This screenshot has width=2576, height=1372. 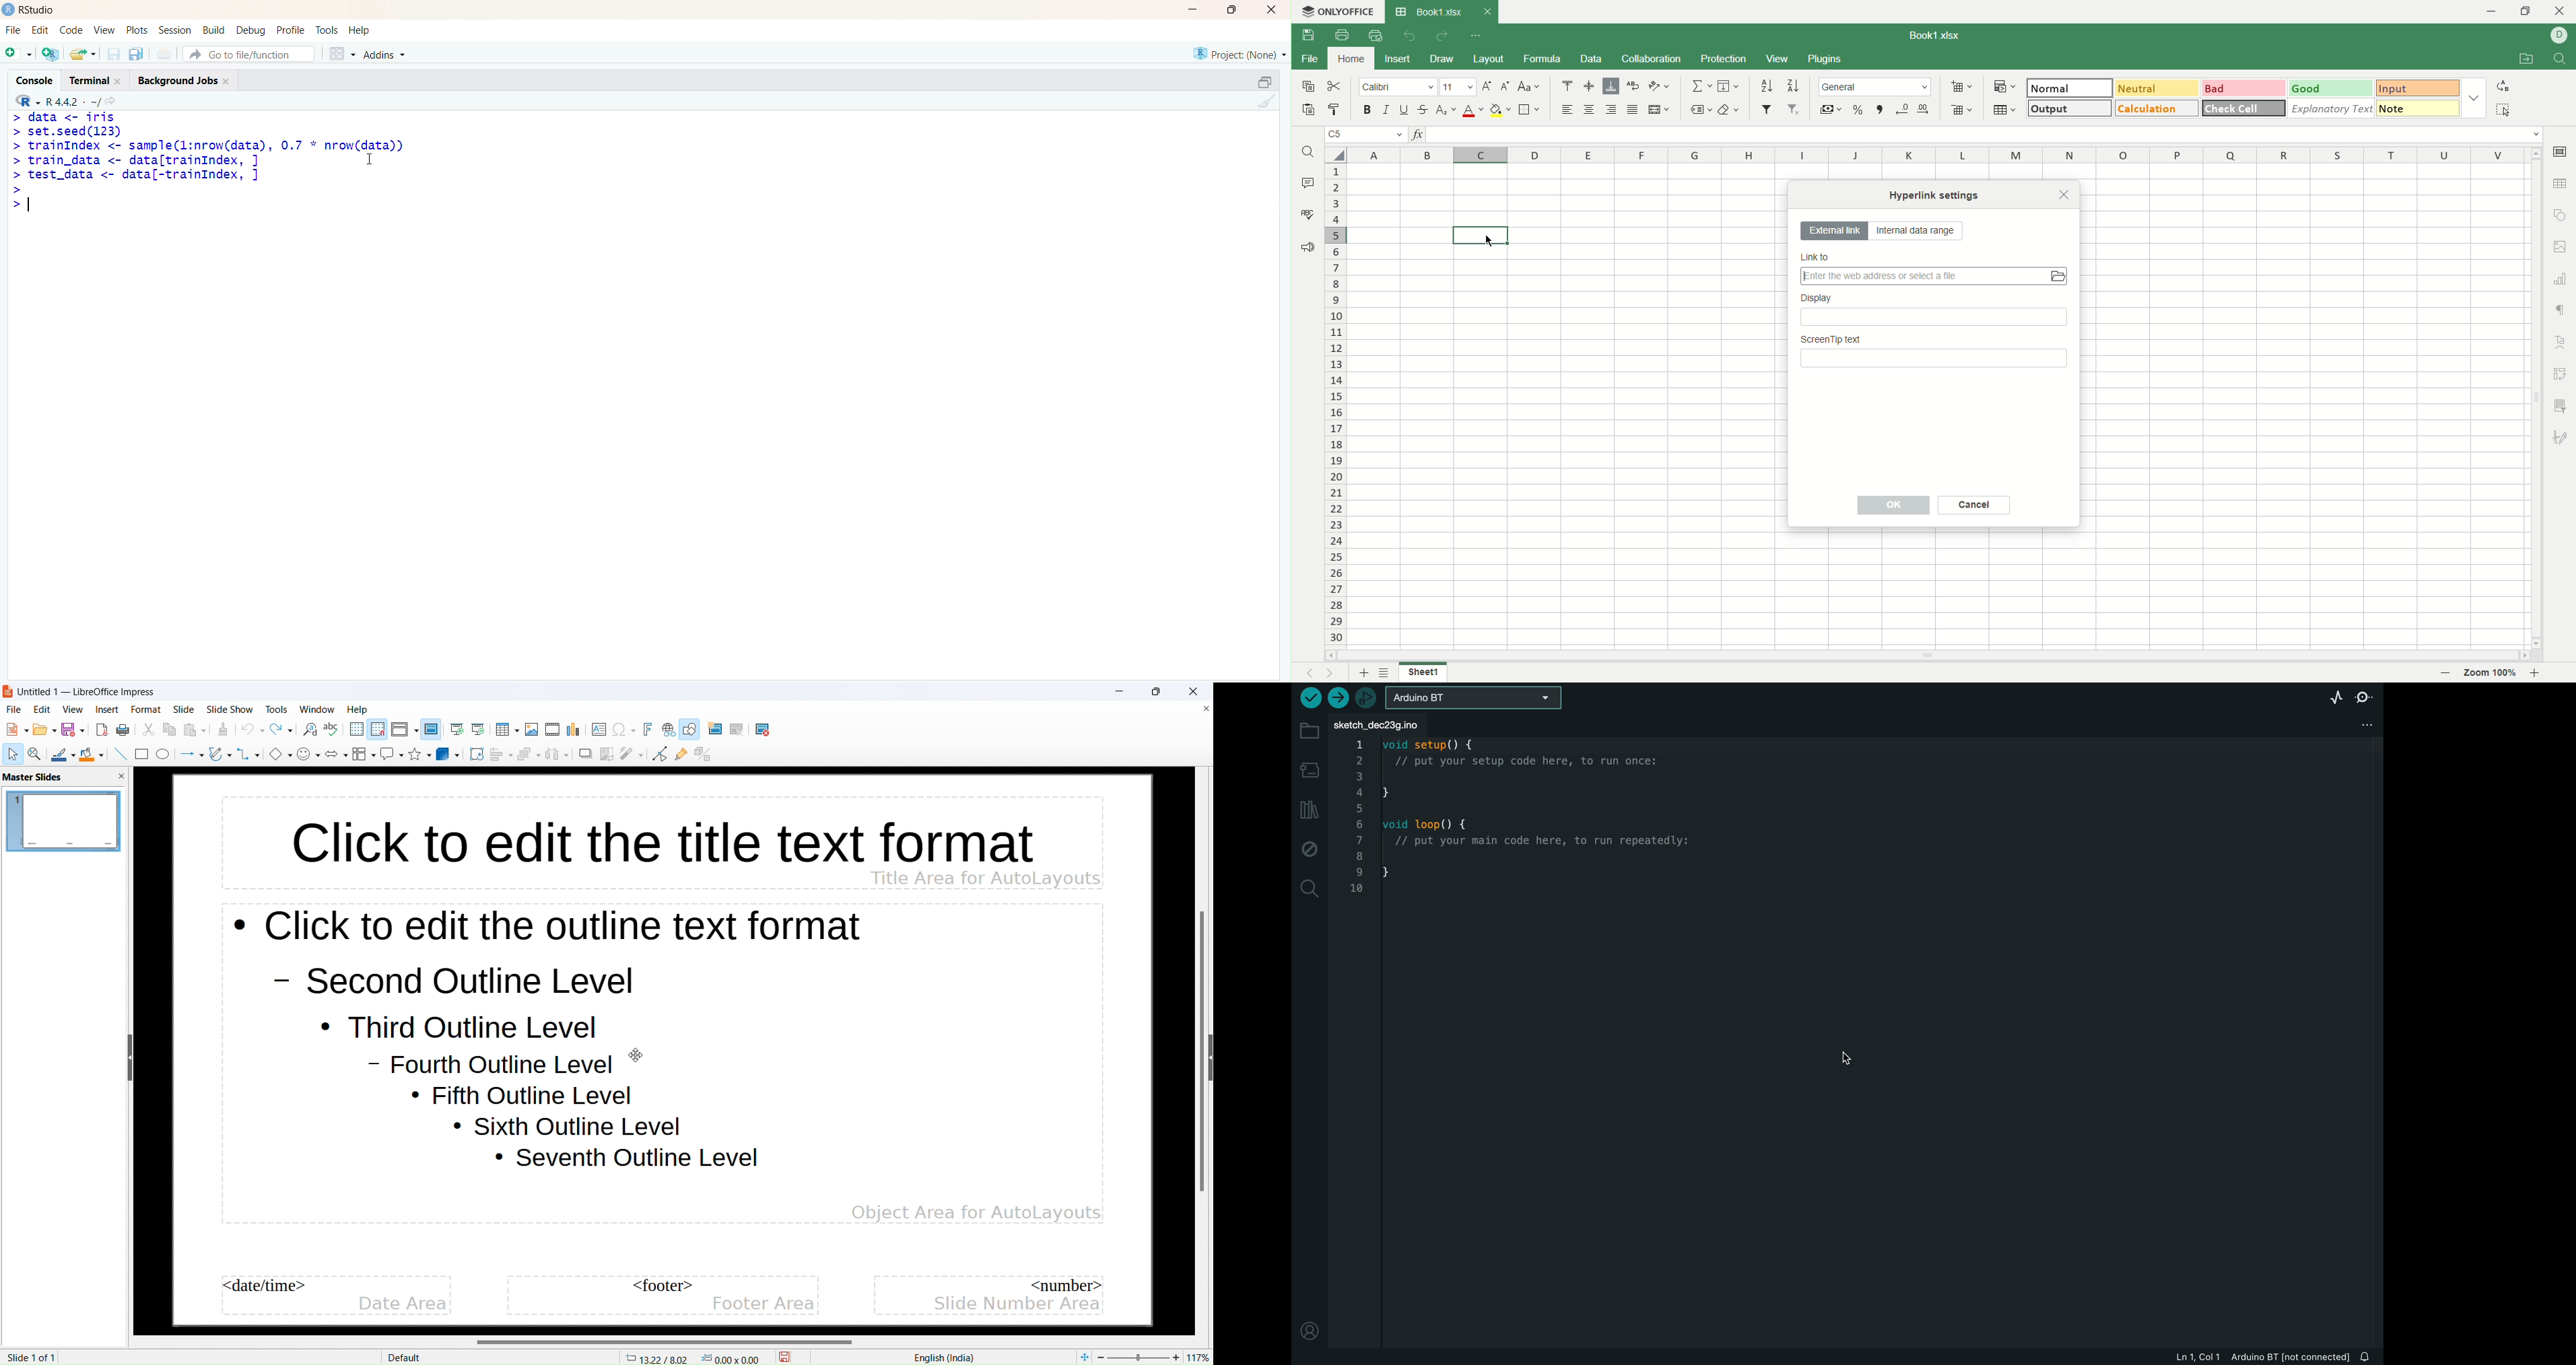 I want to click on Help, so click(x=360, y=31).